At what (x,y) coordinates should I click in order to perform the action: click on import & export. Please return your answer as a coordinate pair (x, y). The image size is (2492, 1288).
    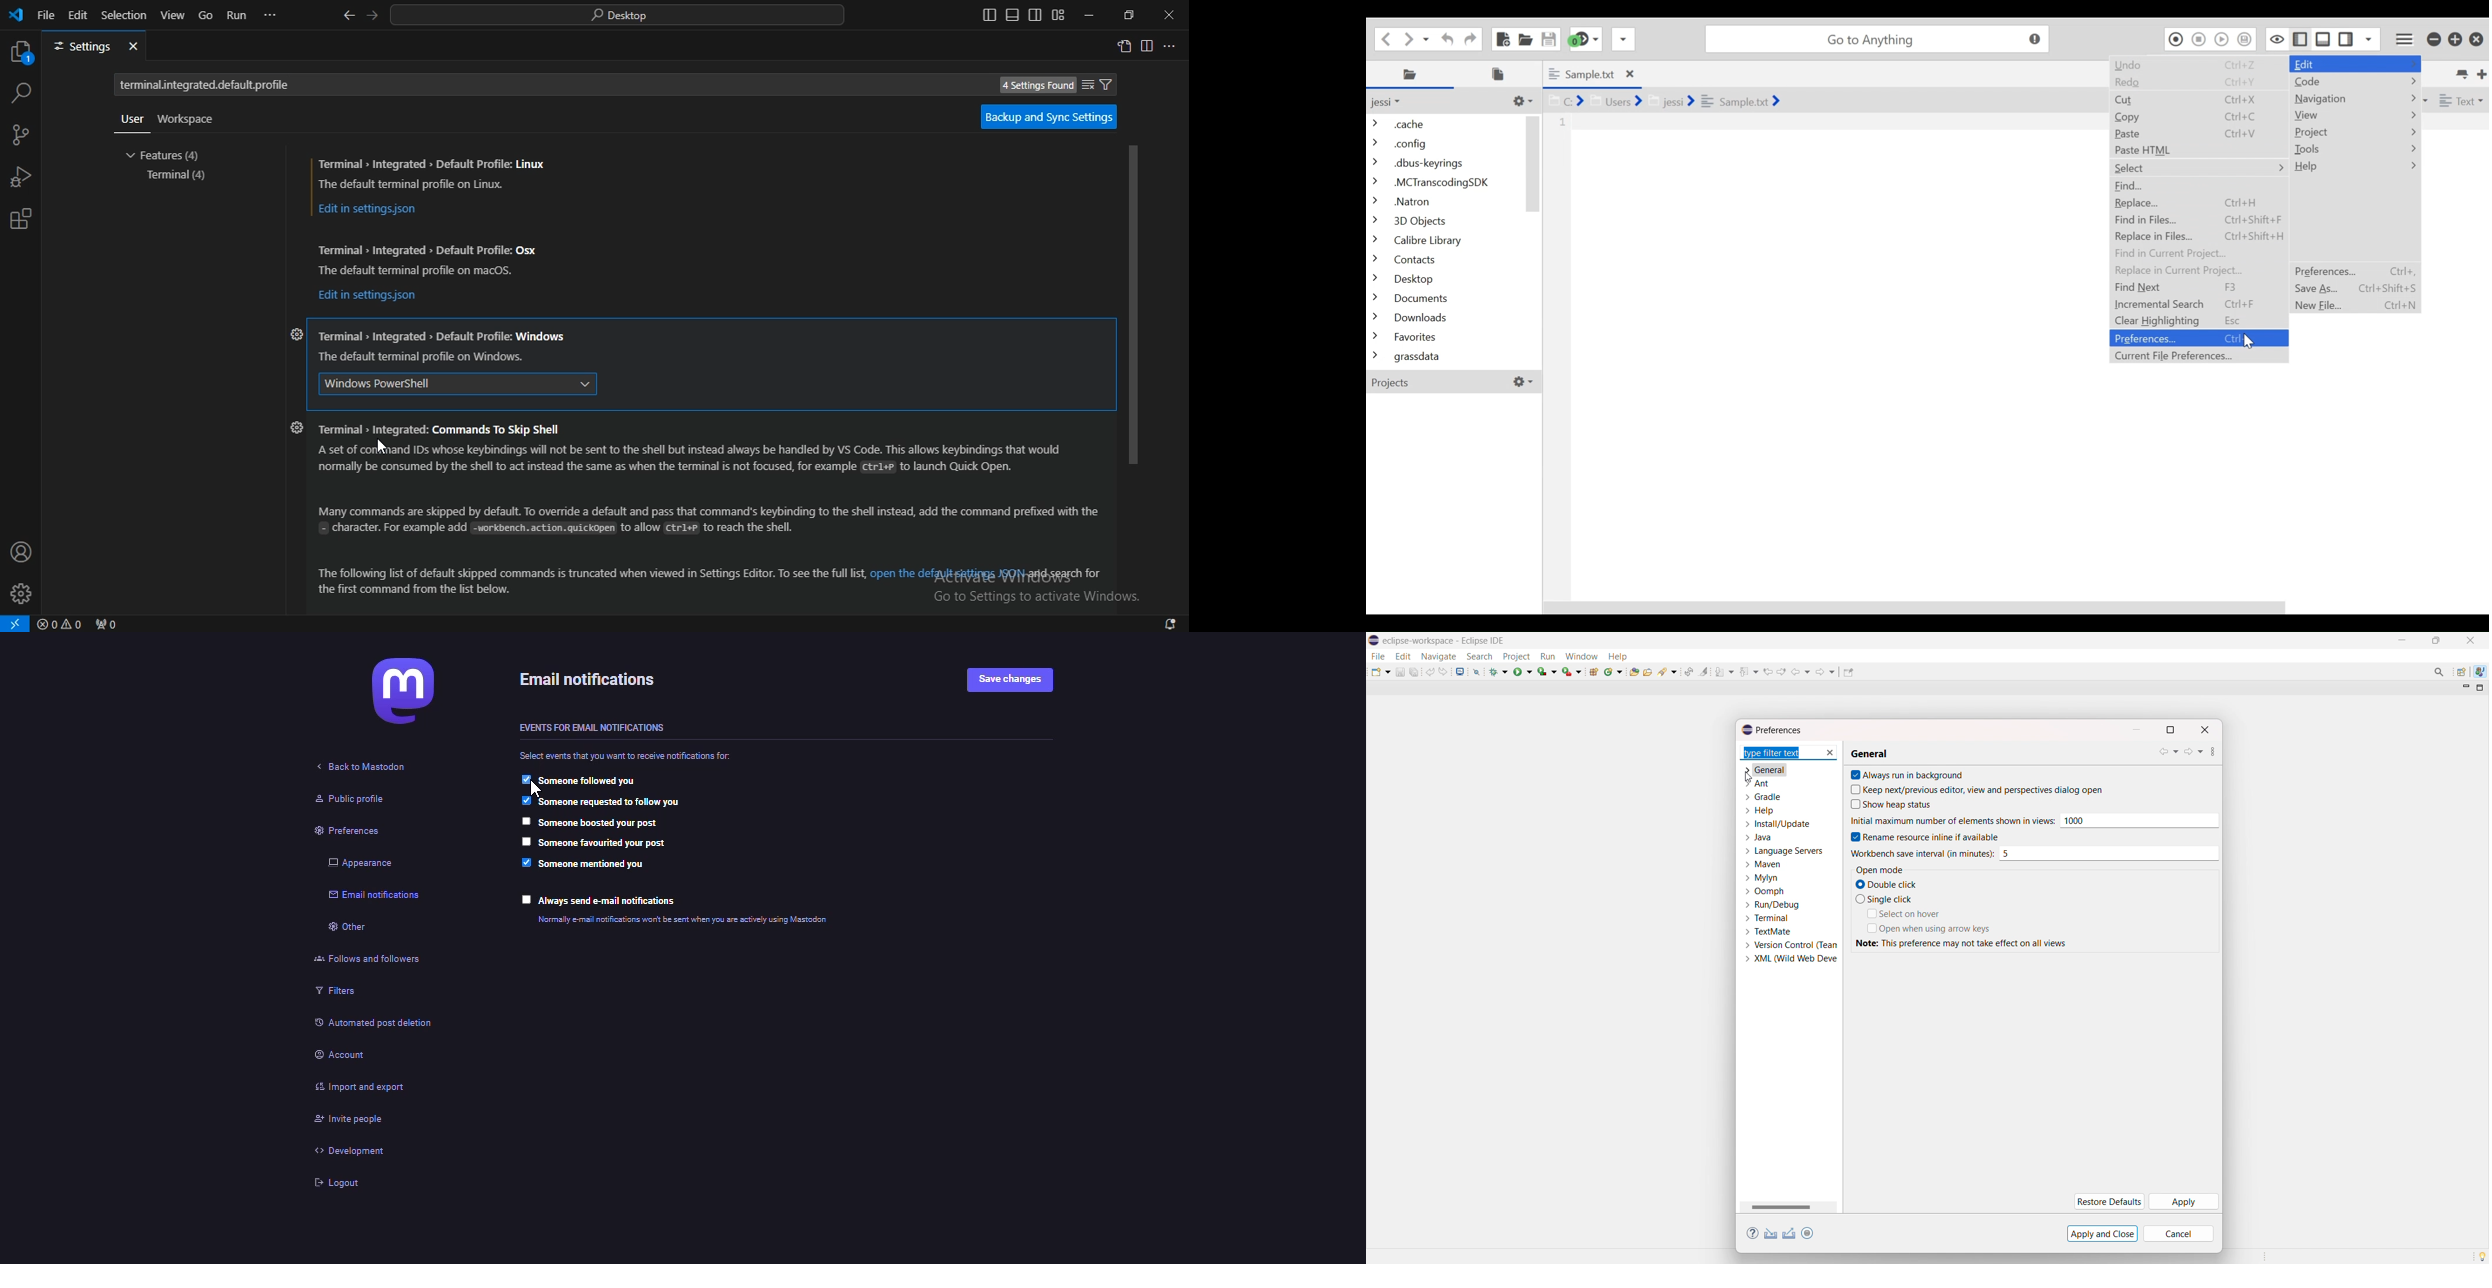
    Looking at the image, I should click on (362, 1088).